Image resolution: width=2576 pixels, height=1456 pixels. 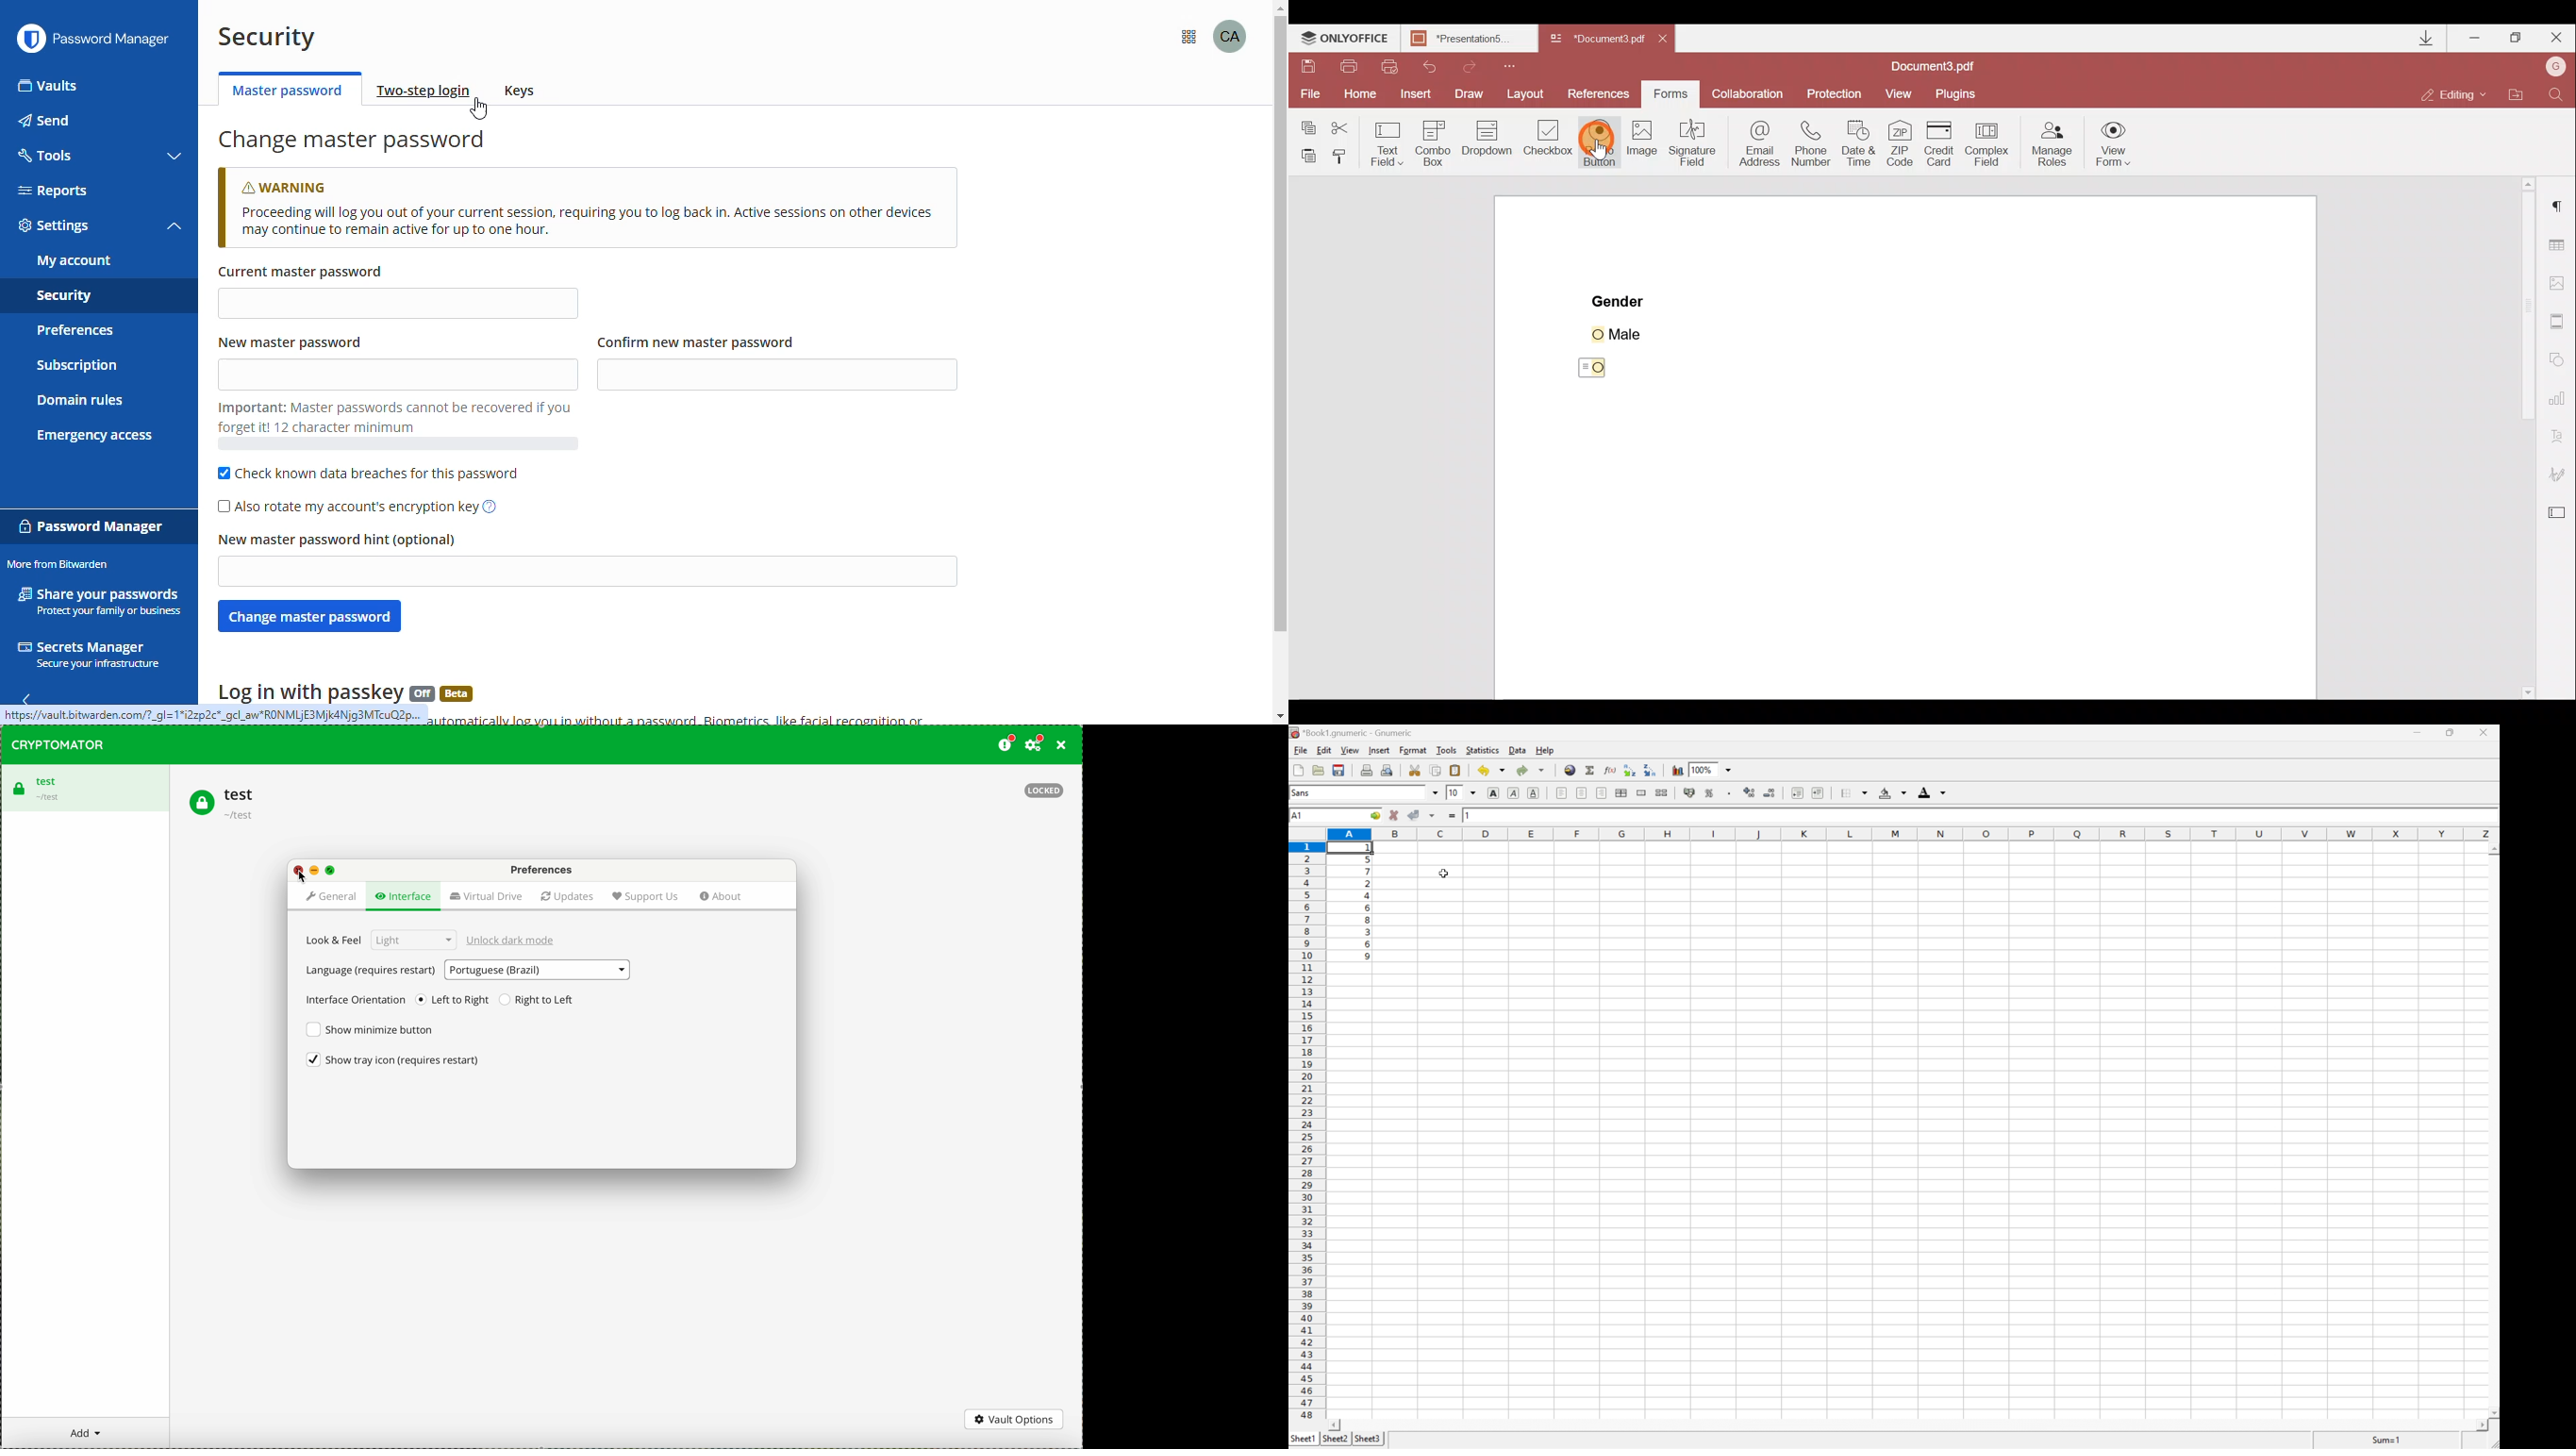 What do you see at coordinates (537, 970) in the screenshot?
I see `portuguese (Brazil) ` at bounding box center [537, 970].